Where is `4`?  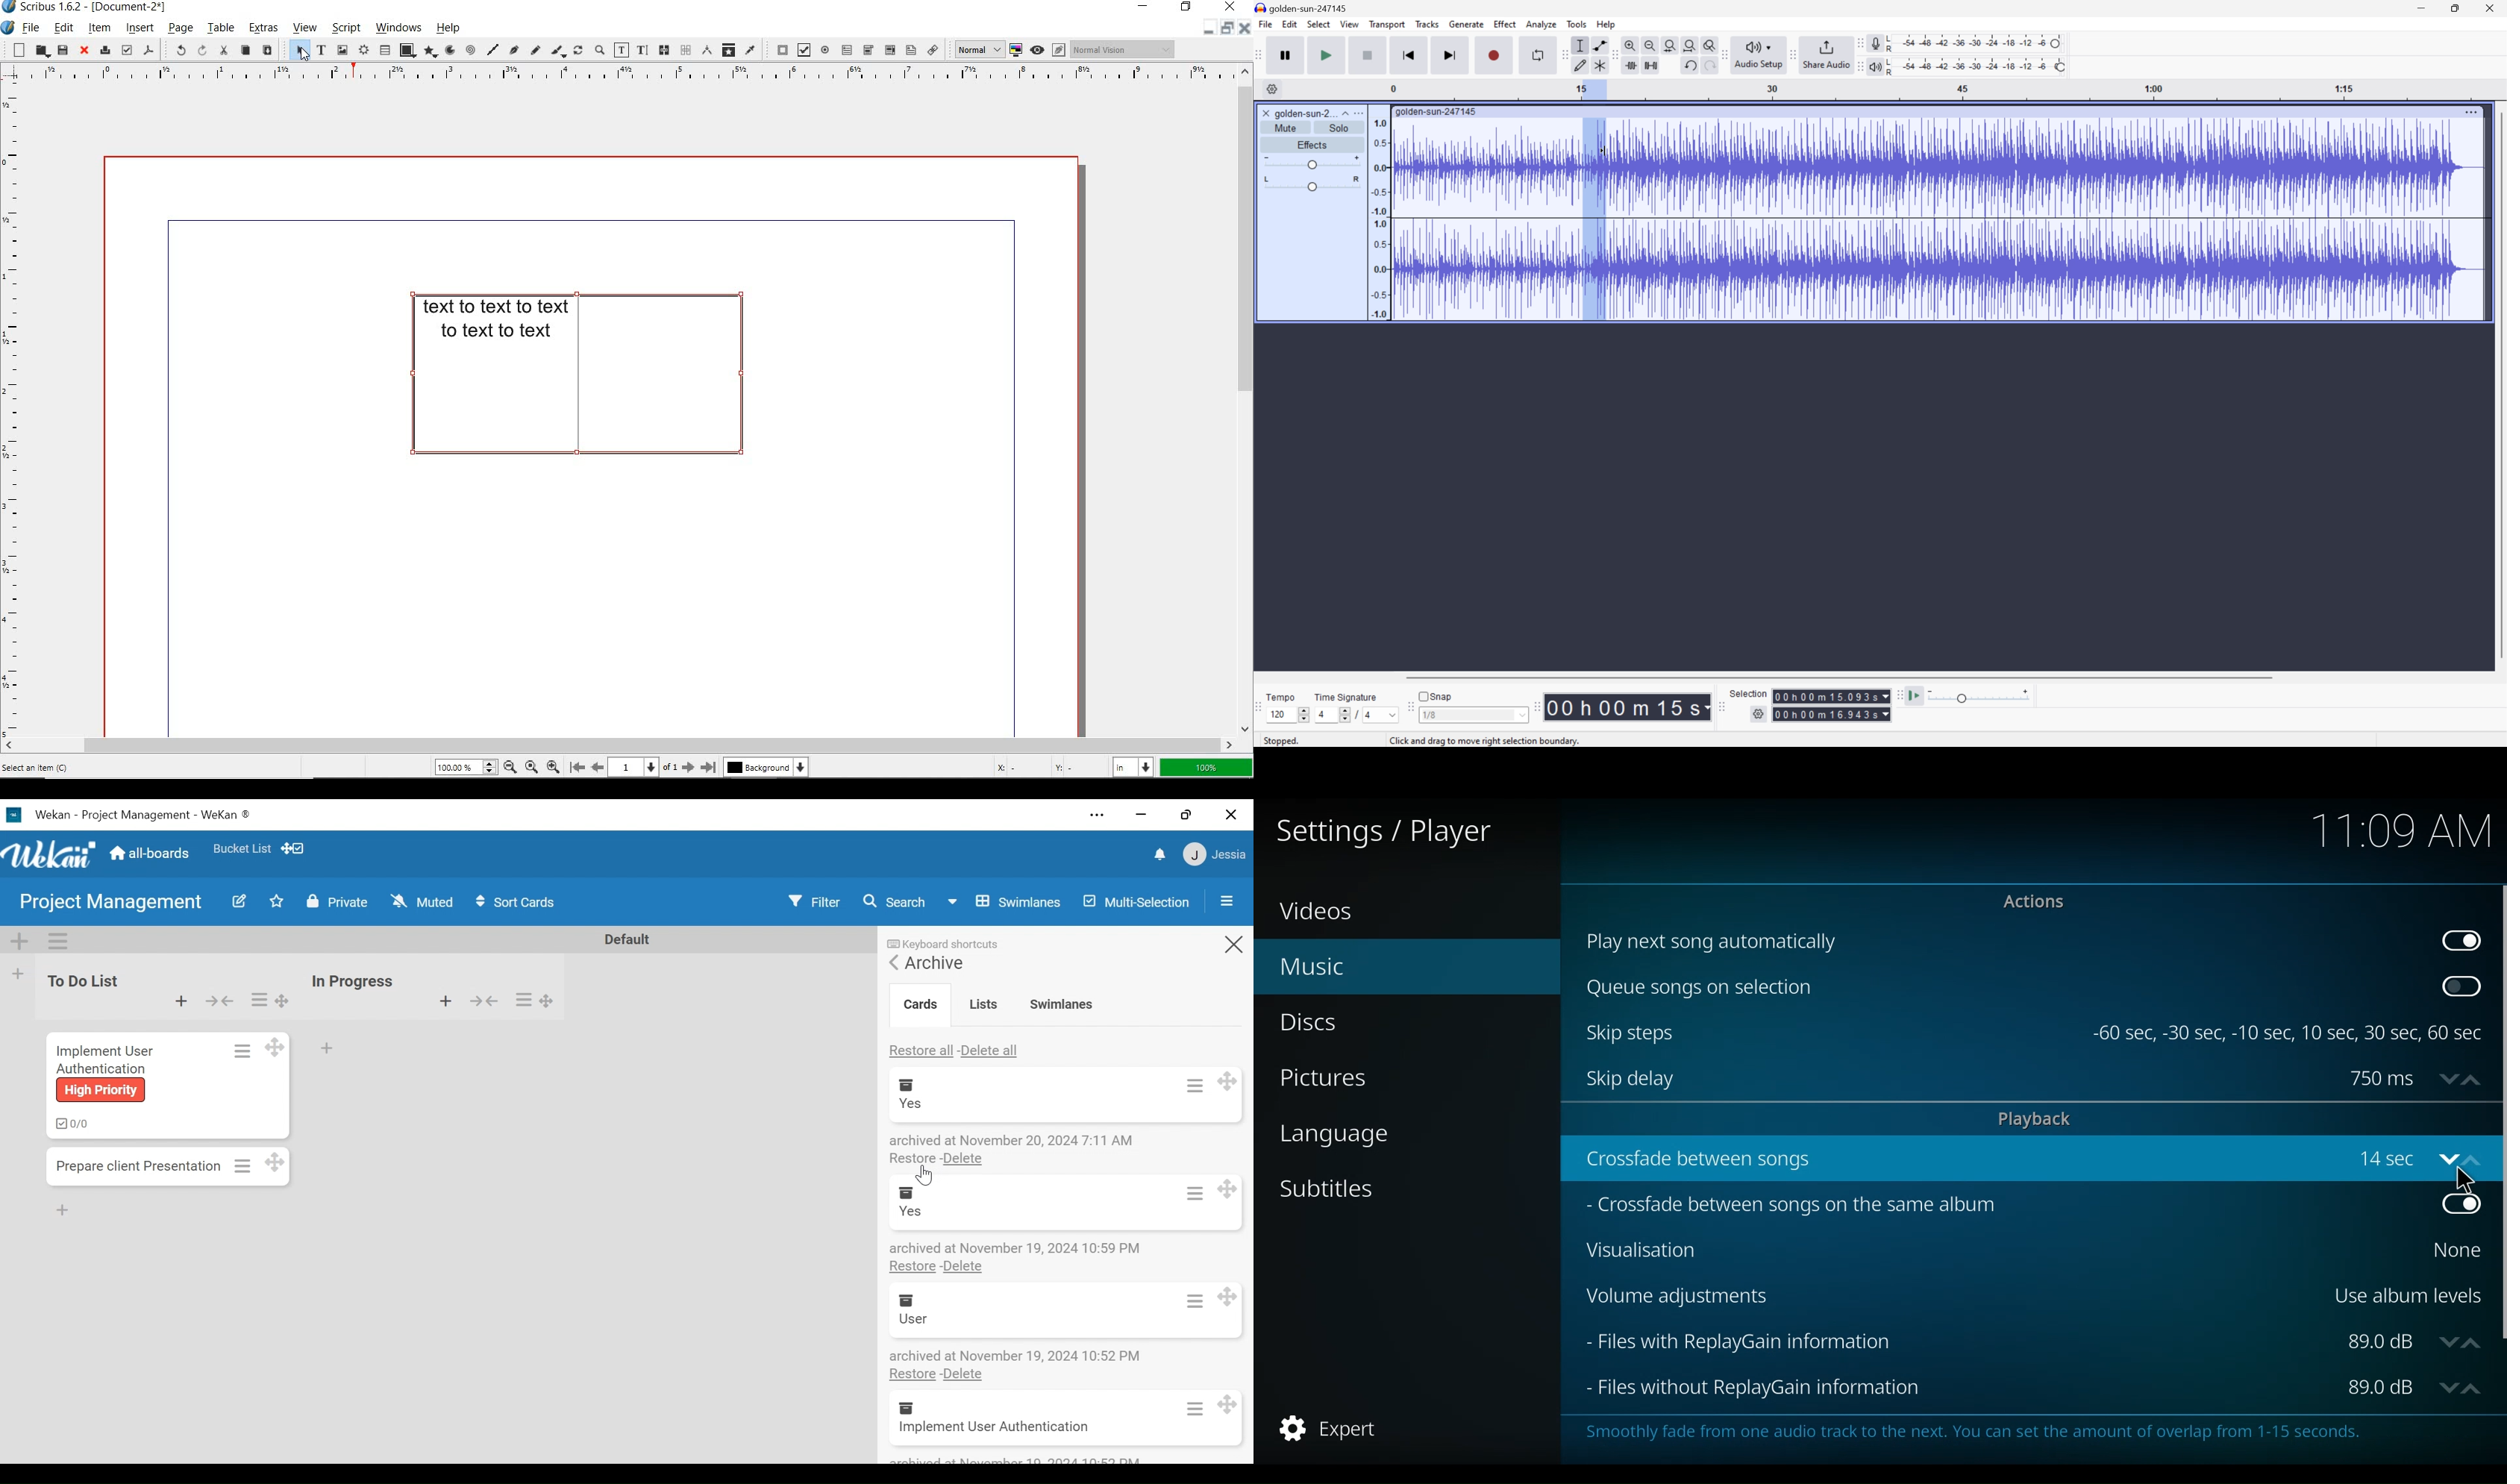 4 is located at coordinates (1369, 716).